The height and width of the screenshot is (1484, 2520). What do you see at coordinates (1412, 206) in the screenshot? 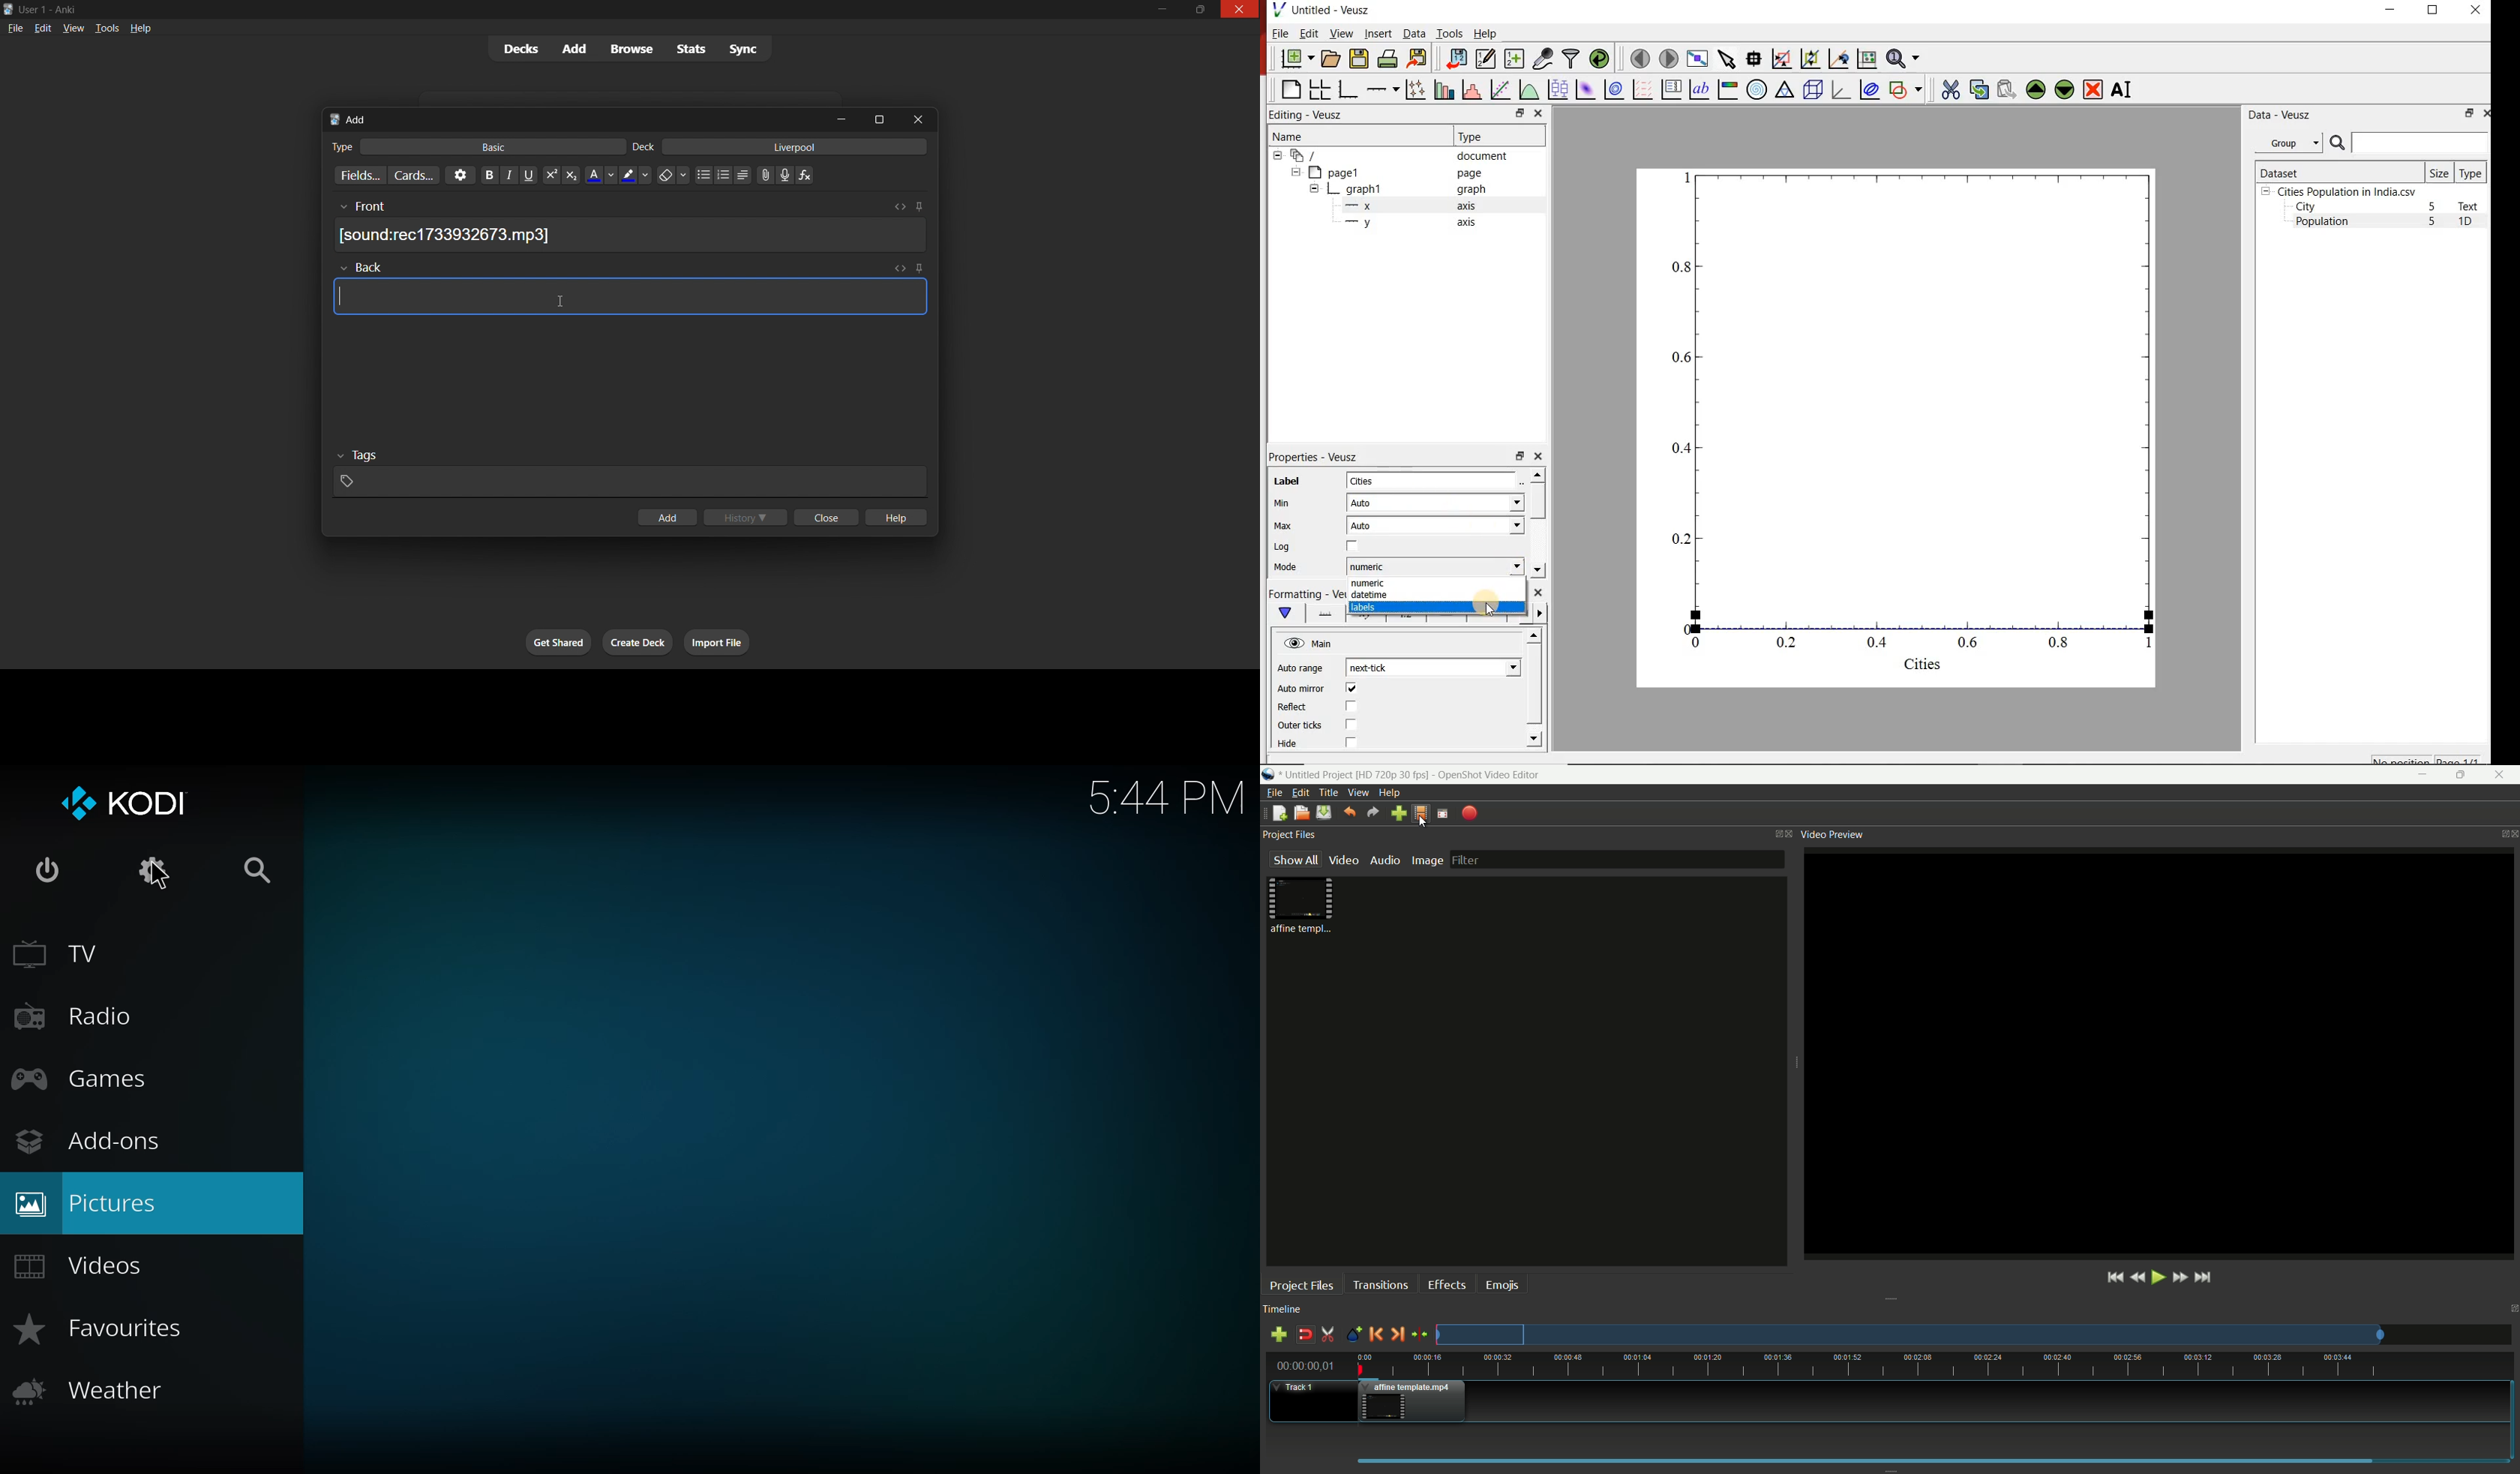
I see `x axis` at bounding box center [1412, 206].